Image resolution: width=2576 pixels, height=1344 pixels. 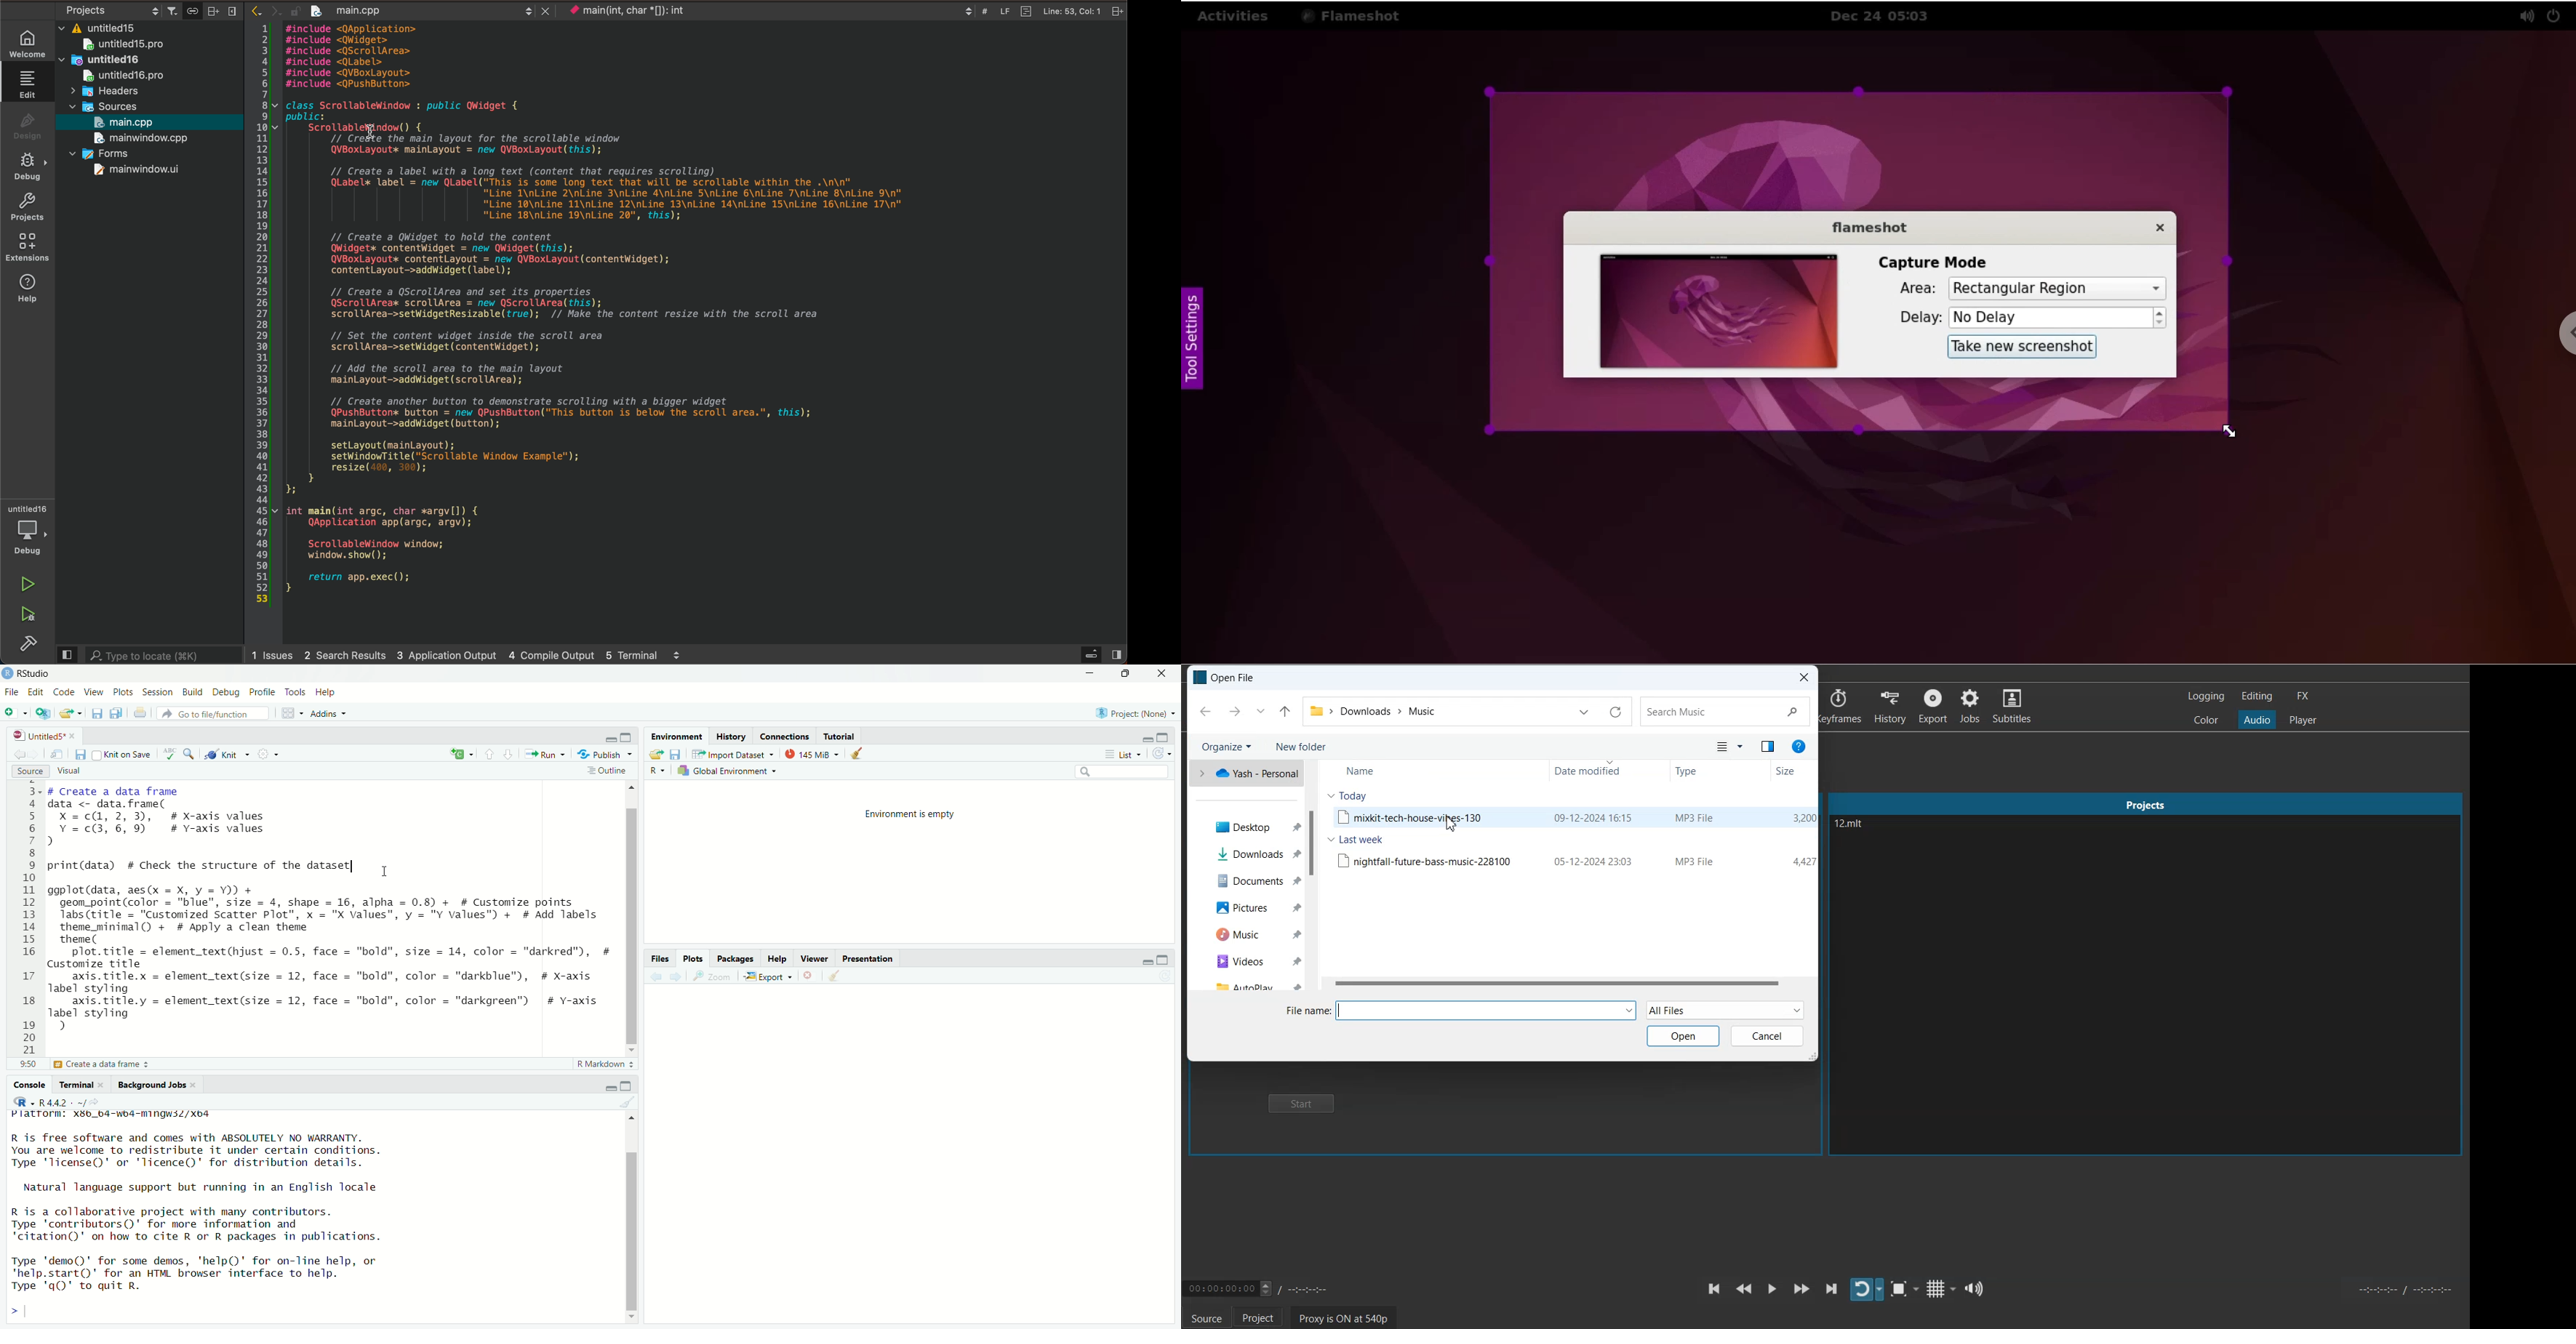 I want to click on Code, so click(x=63, y=693).